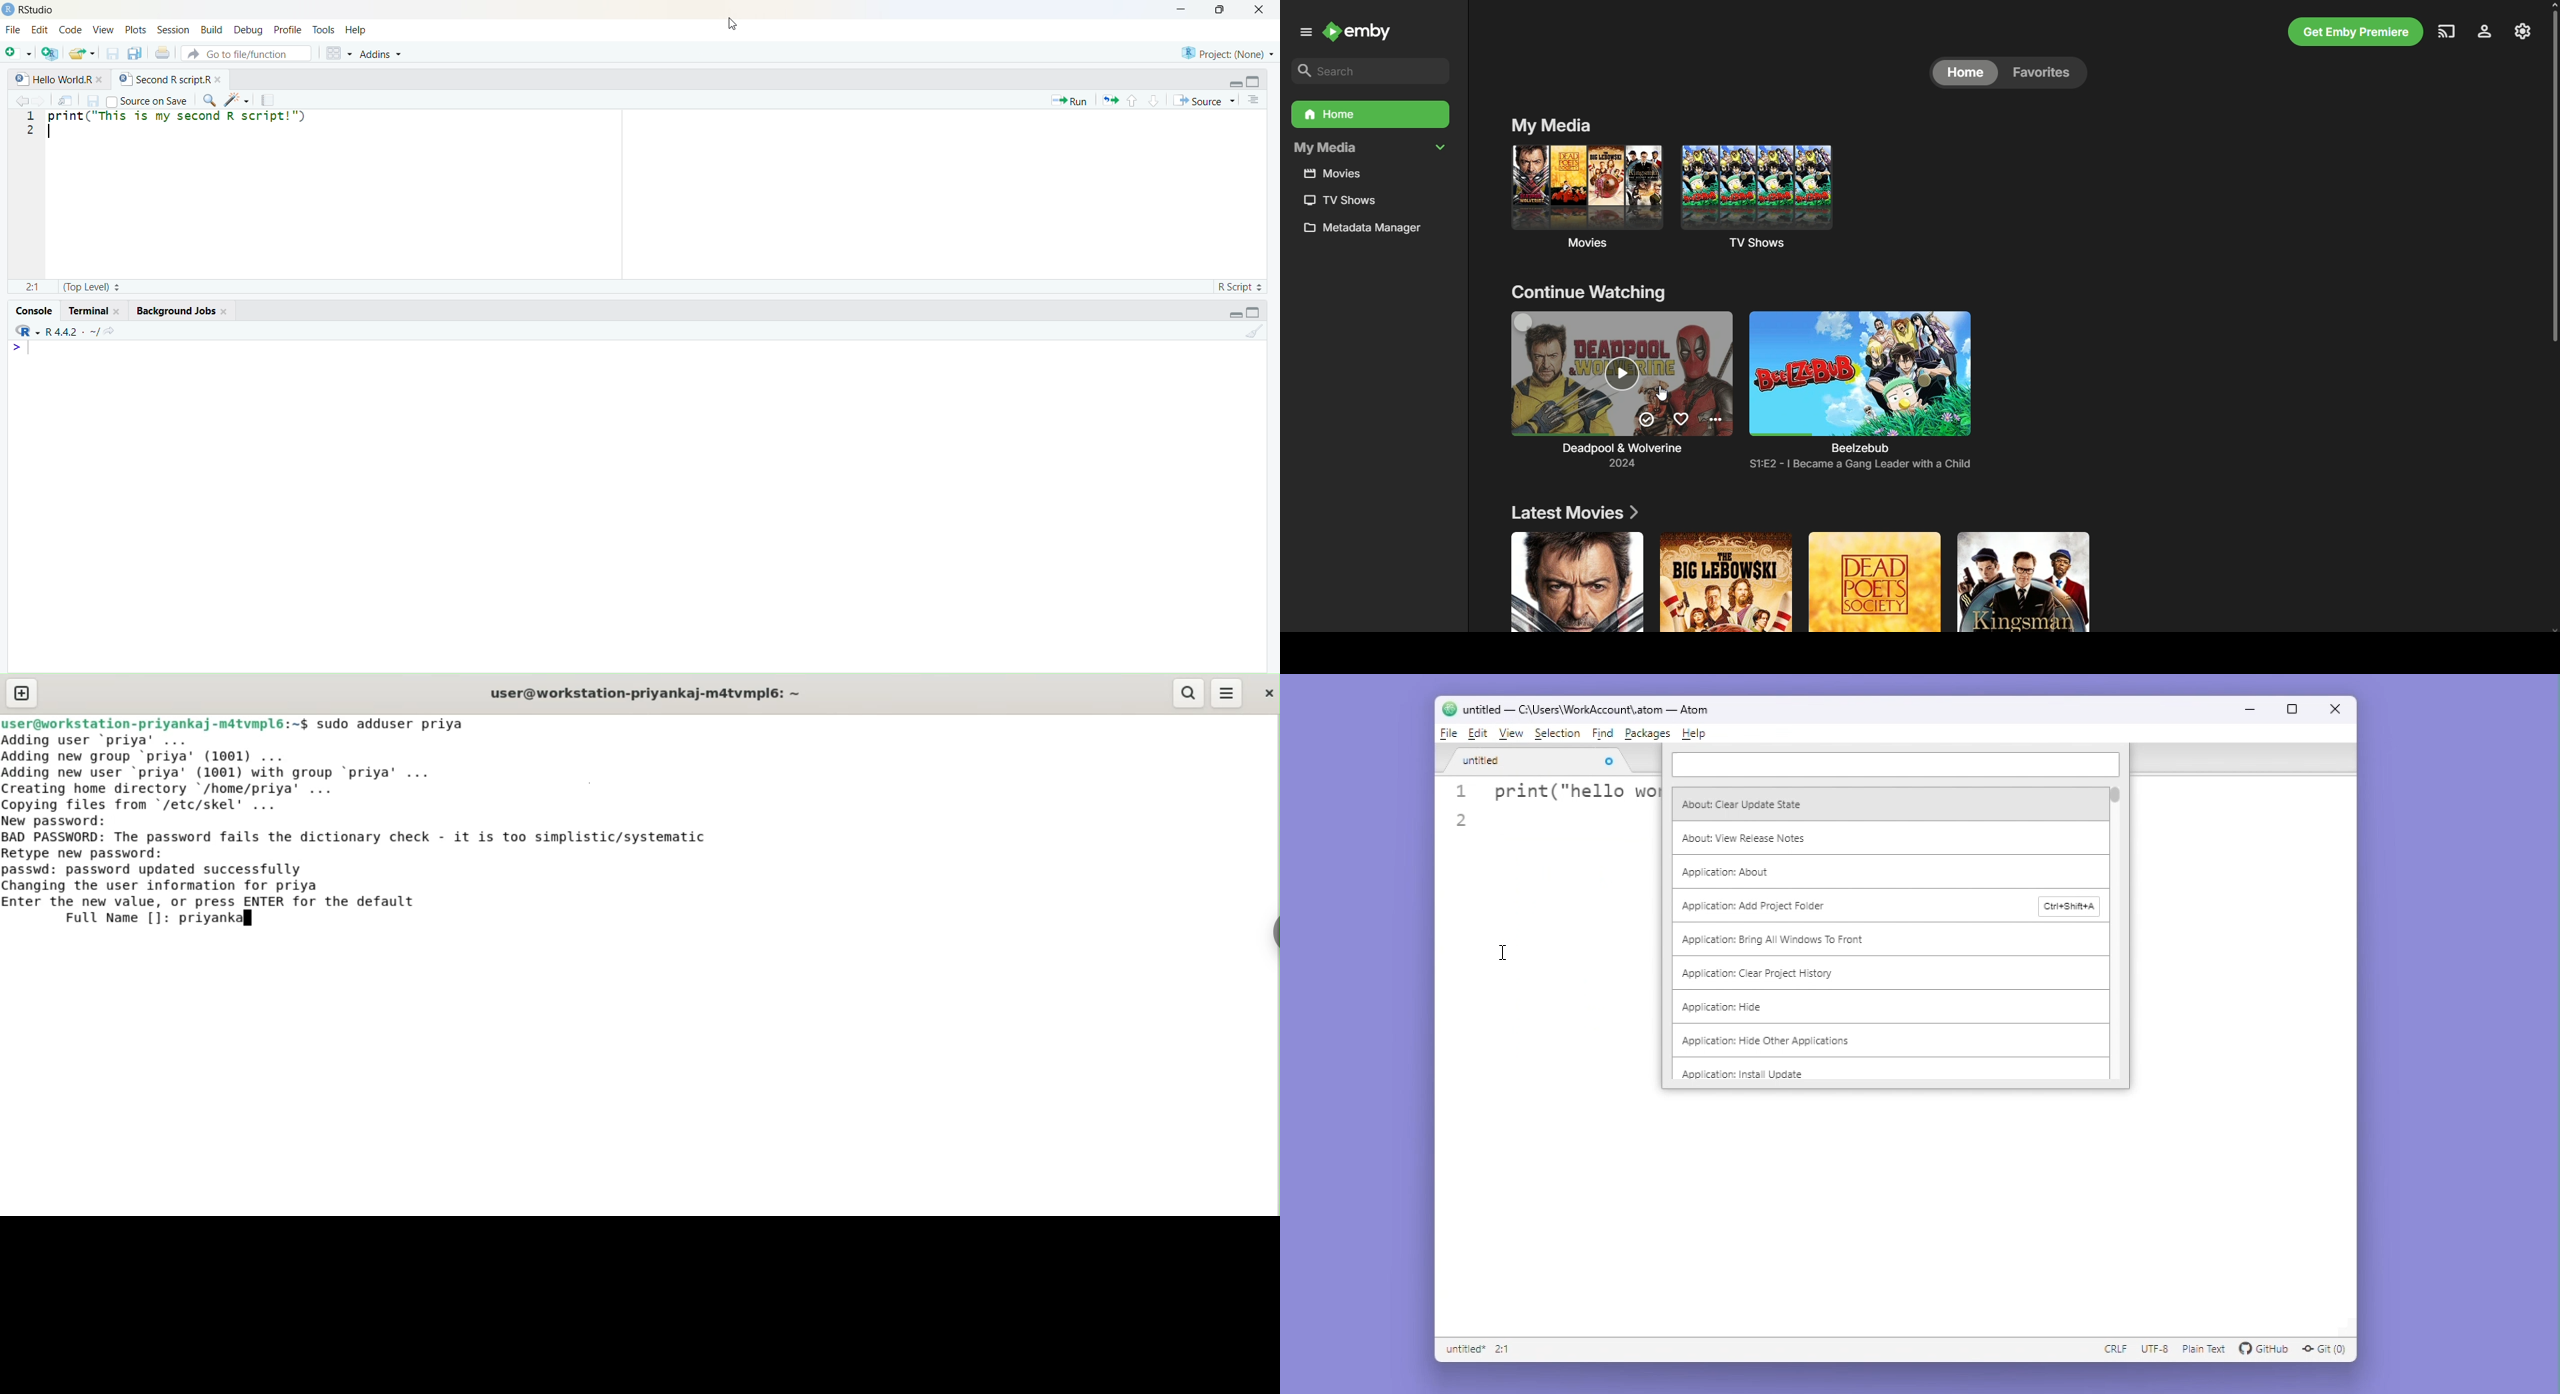  What do you see at coordinates (147, 101) in the screenshot?
I see `Source on Save` at bounding box center [147, 101].